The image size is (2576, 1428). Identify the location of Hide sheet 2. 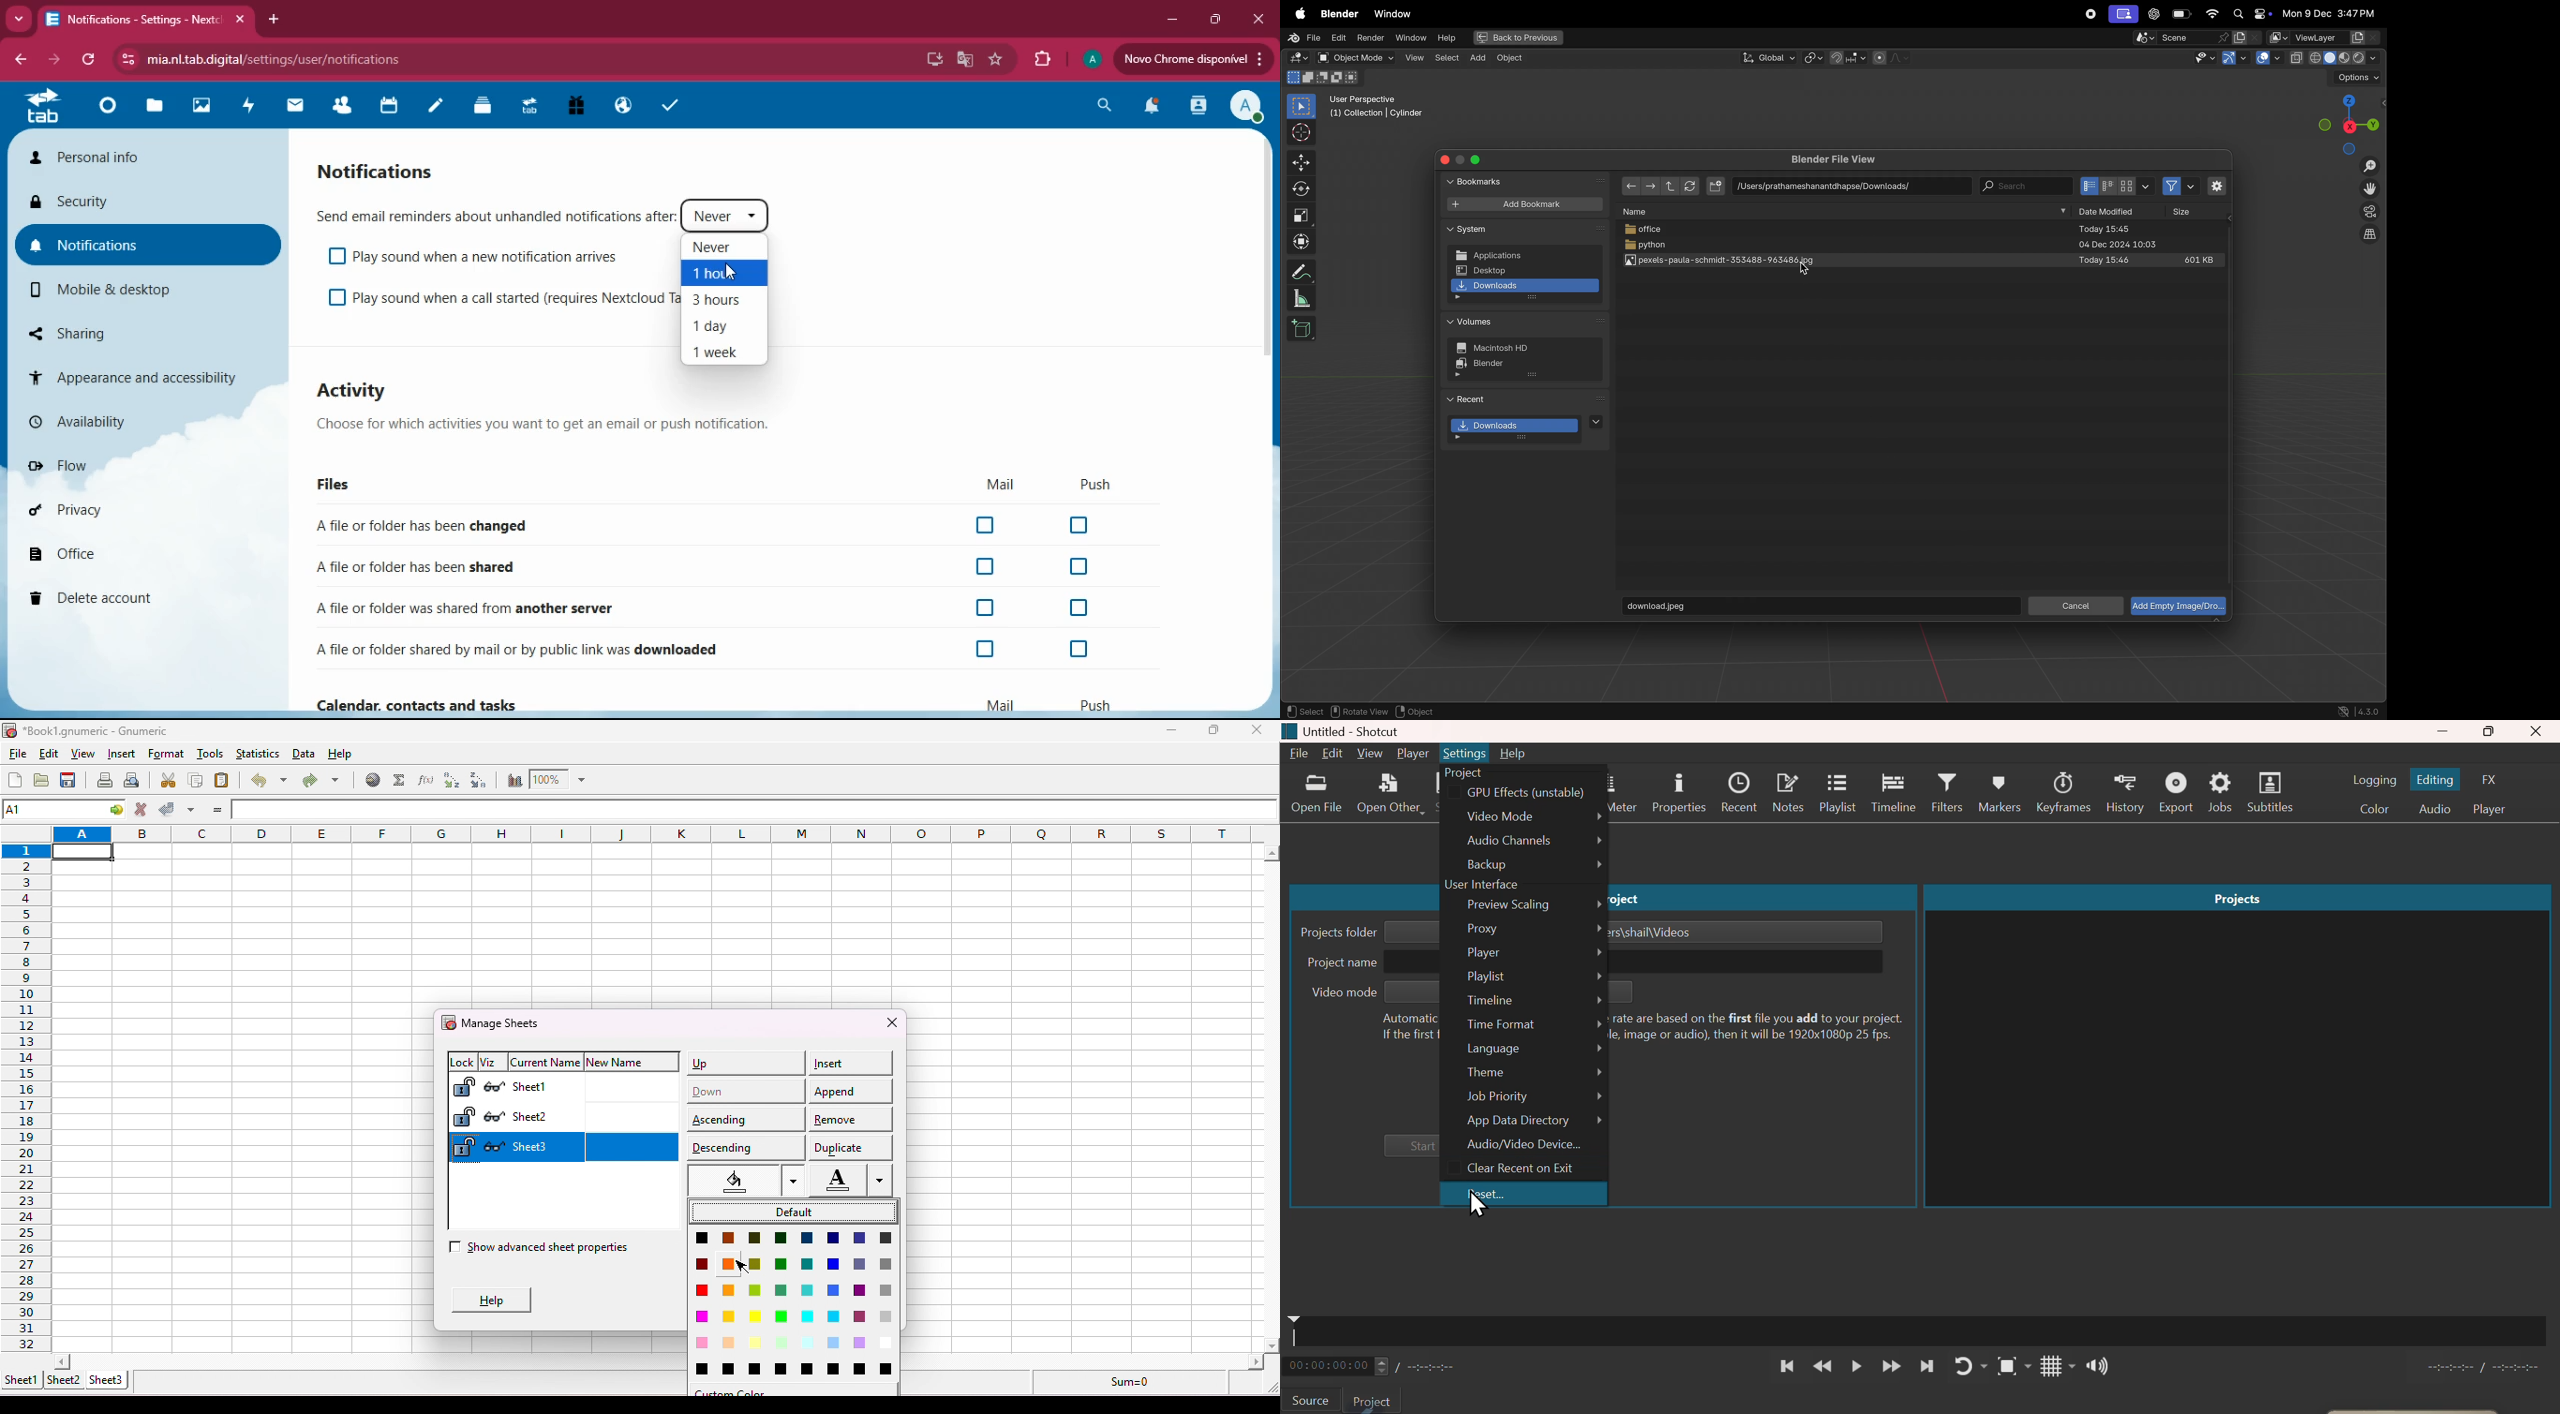
(495, 1116).